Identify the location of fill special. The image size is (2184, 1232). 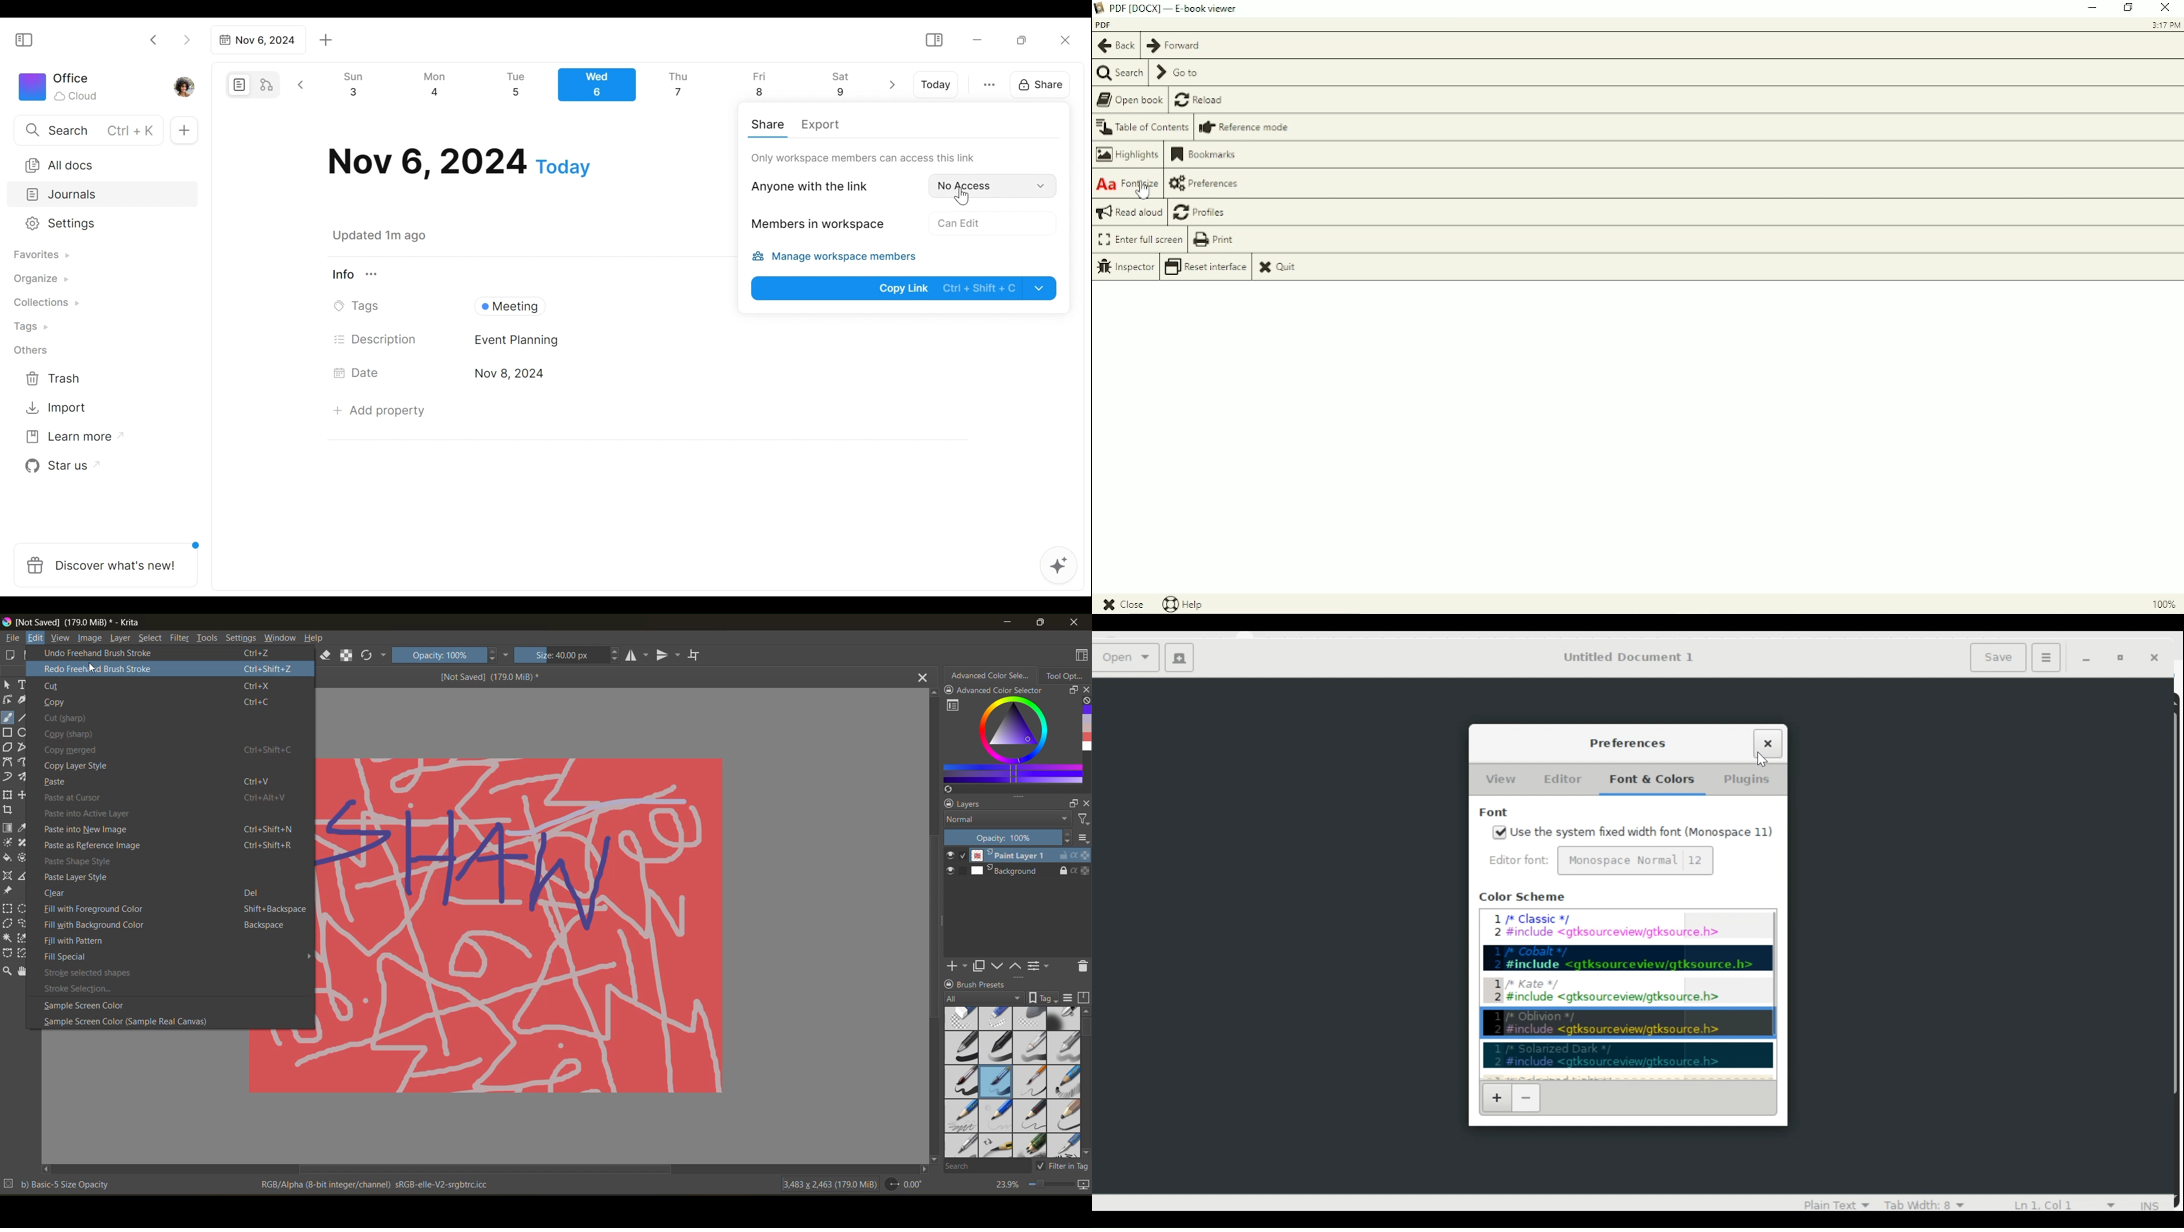
(72, 957).